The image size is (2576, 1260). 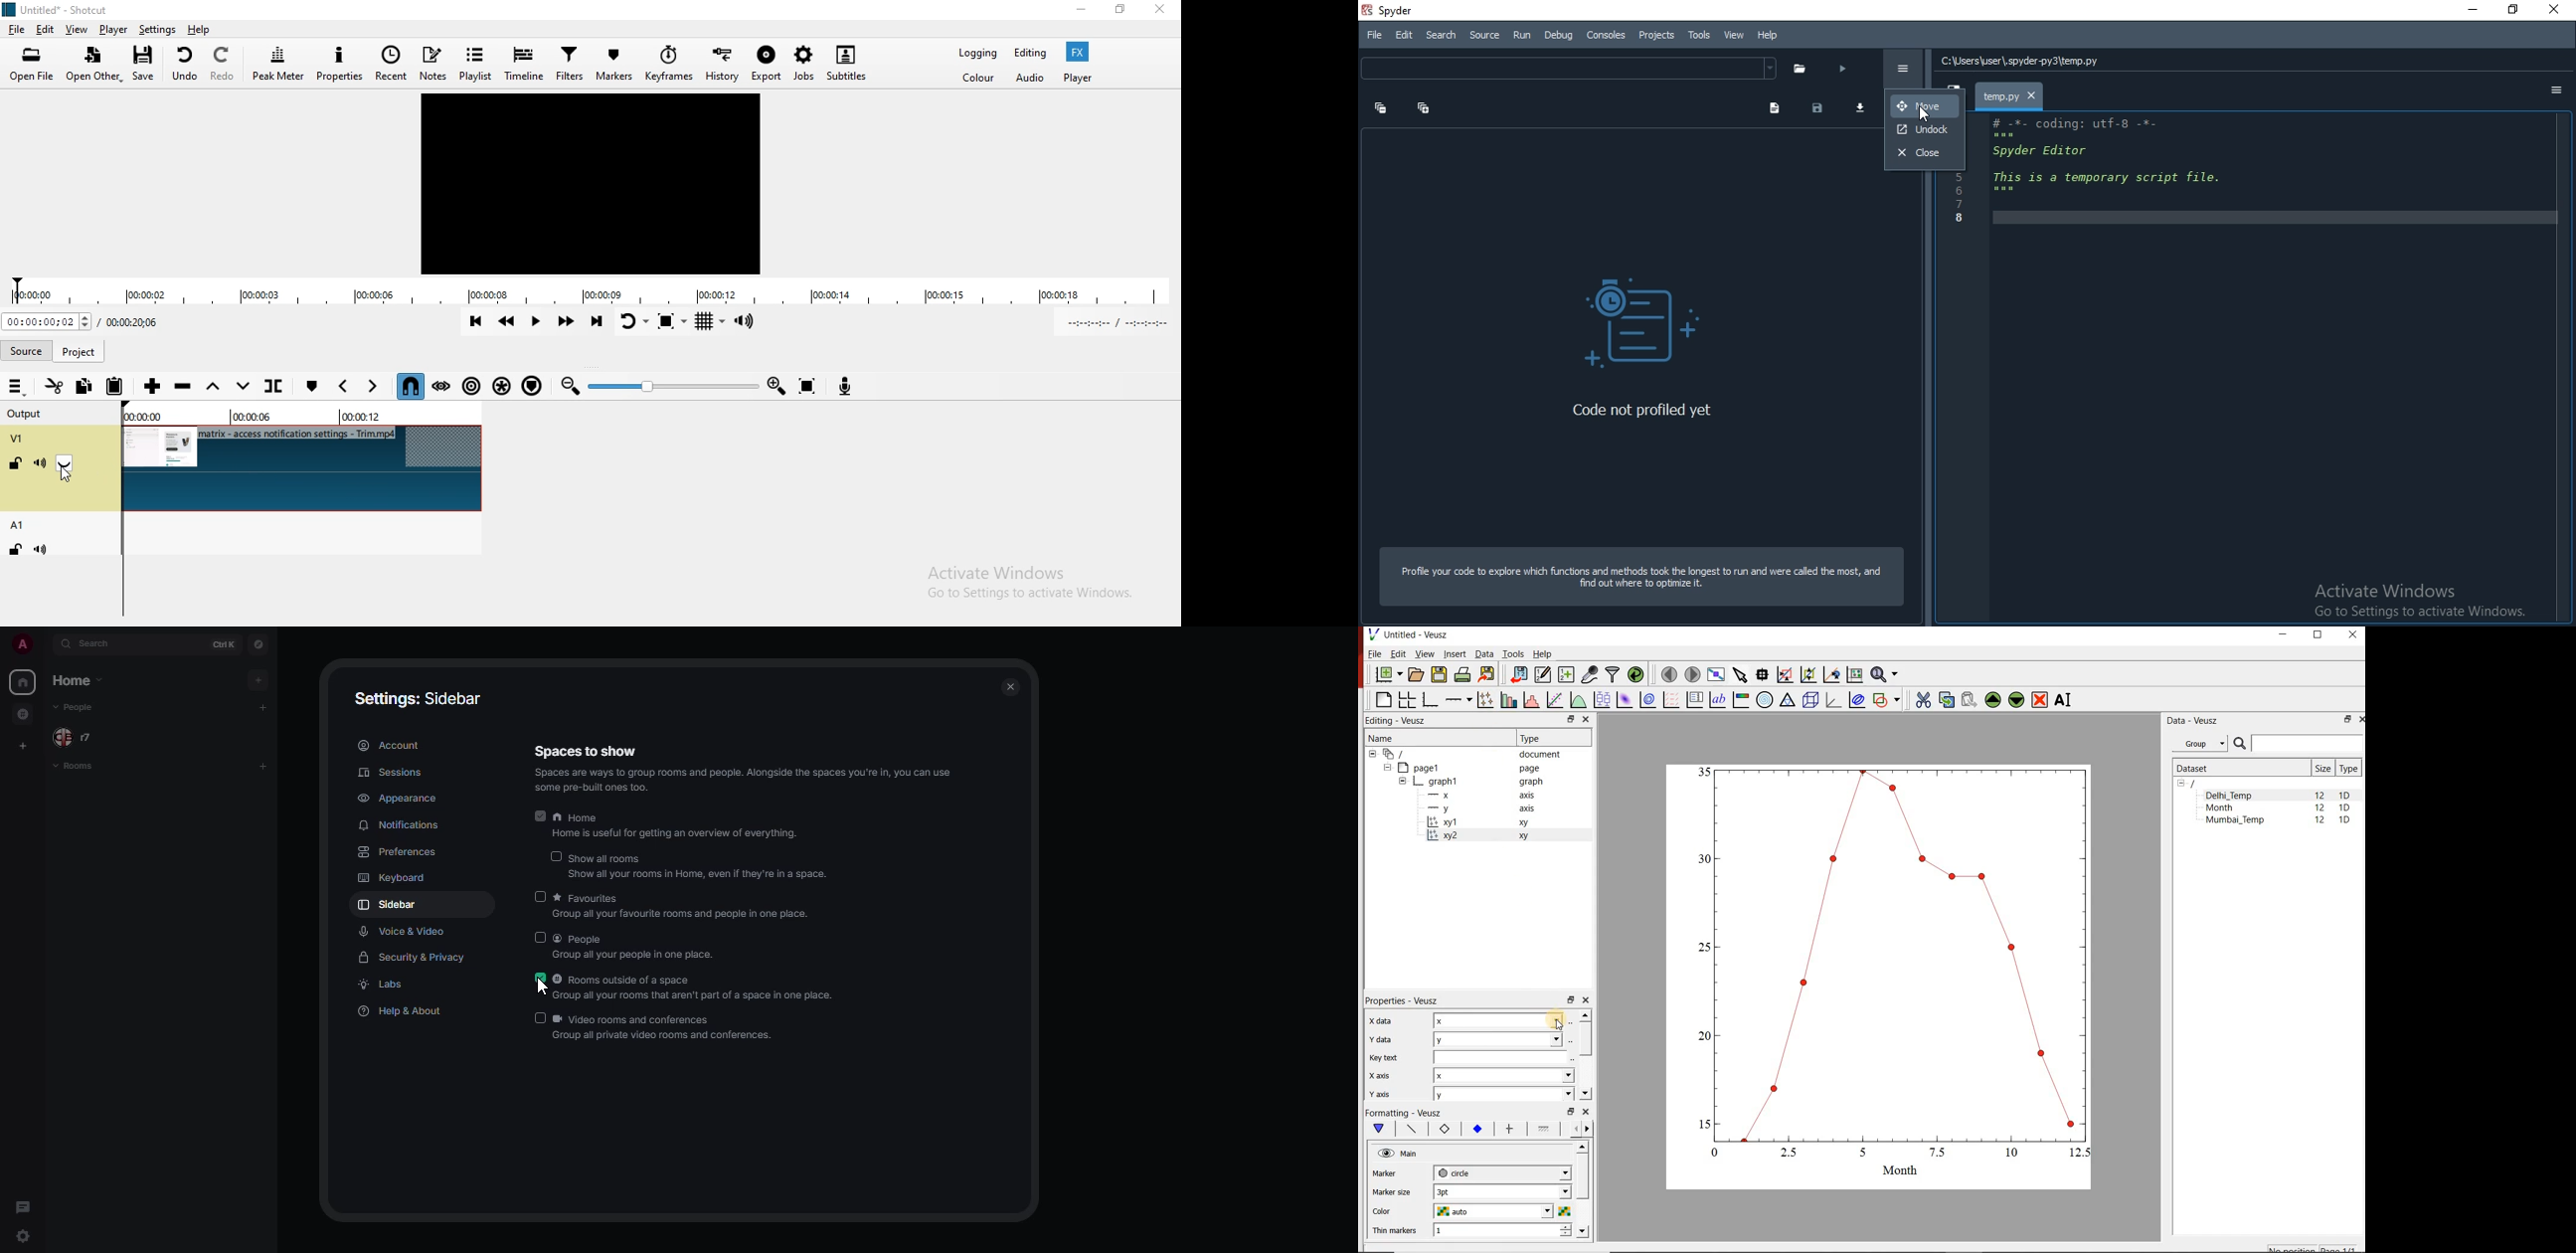 What do you see at coordinates (16, 387) in the screenshot?
I see `Timeline menu` at bounding box center [16, 387].